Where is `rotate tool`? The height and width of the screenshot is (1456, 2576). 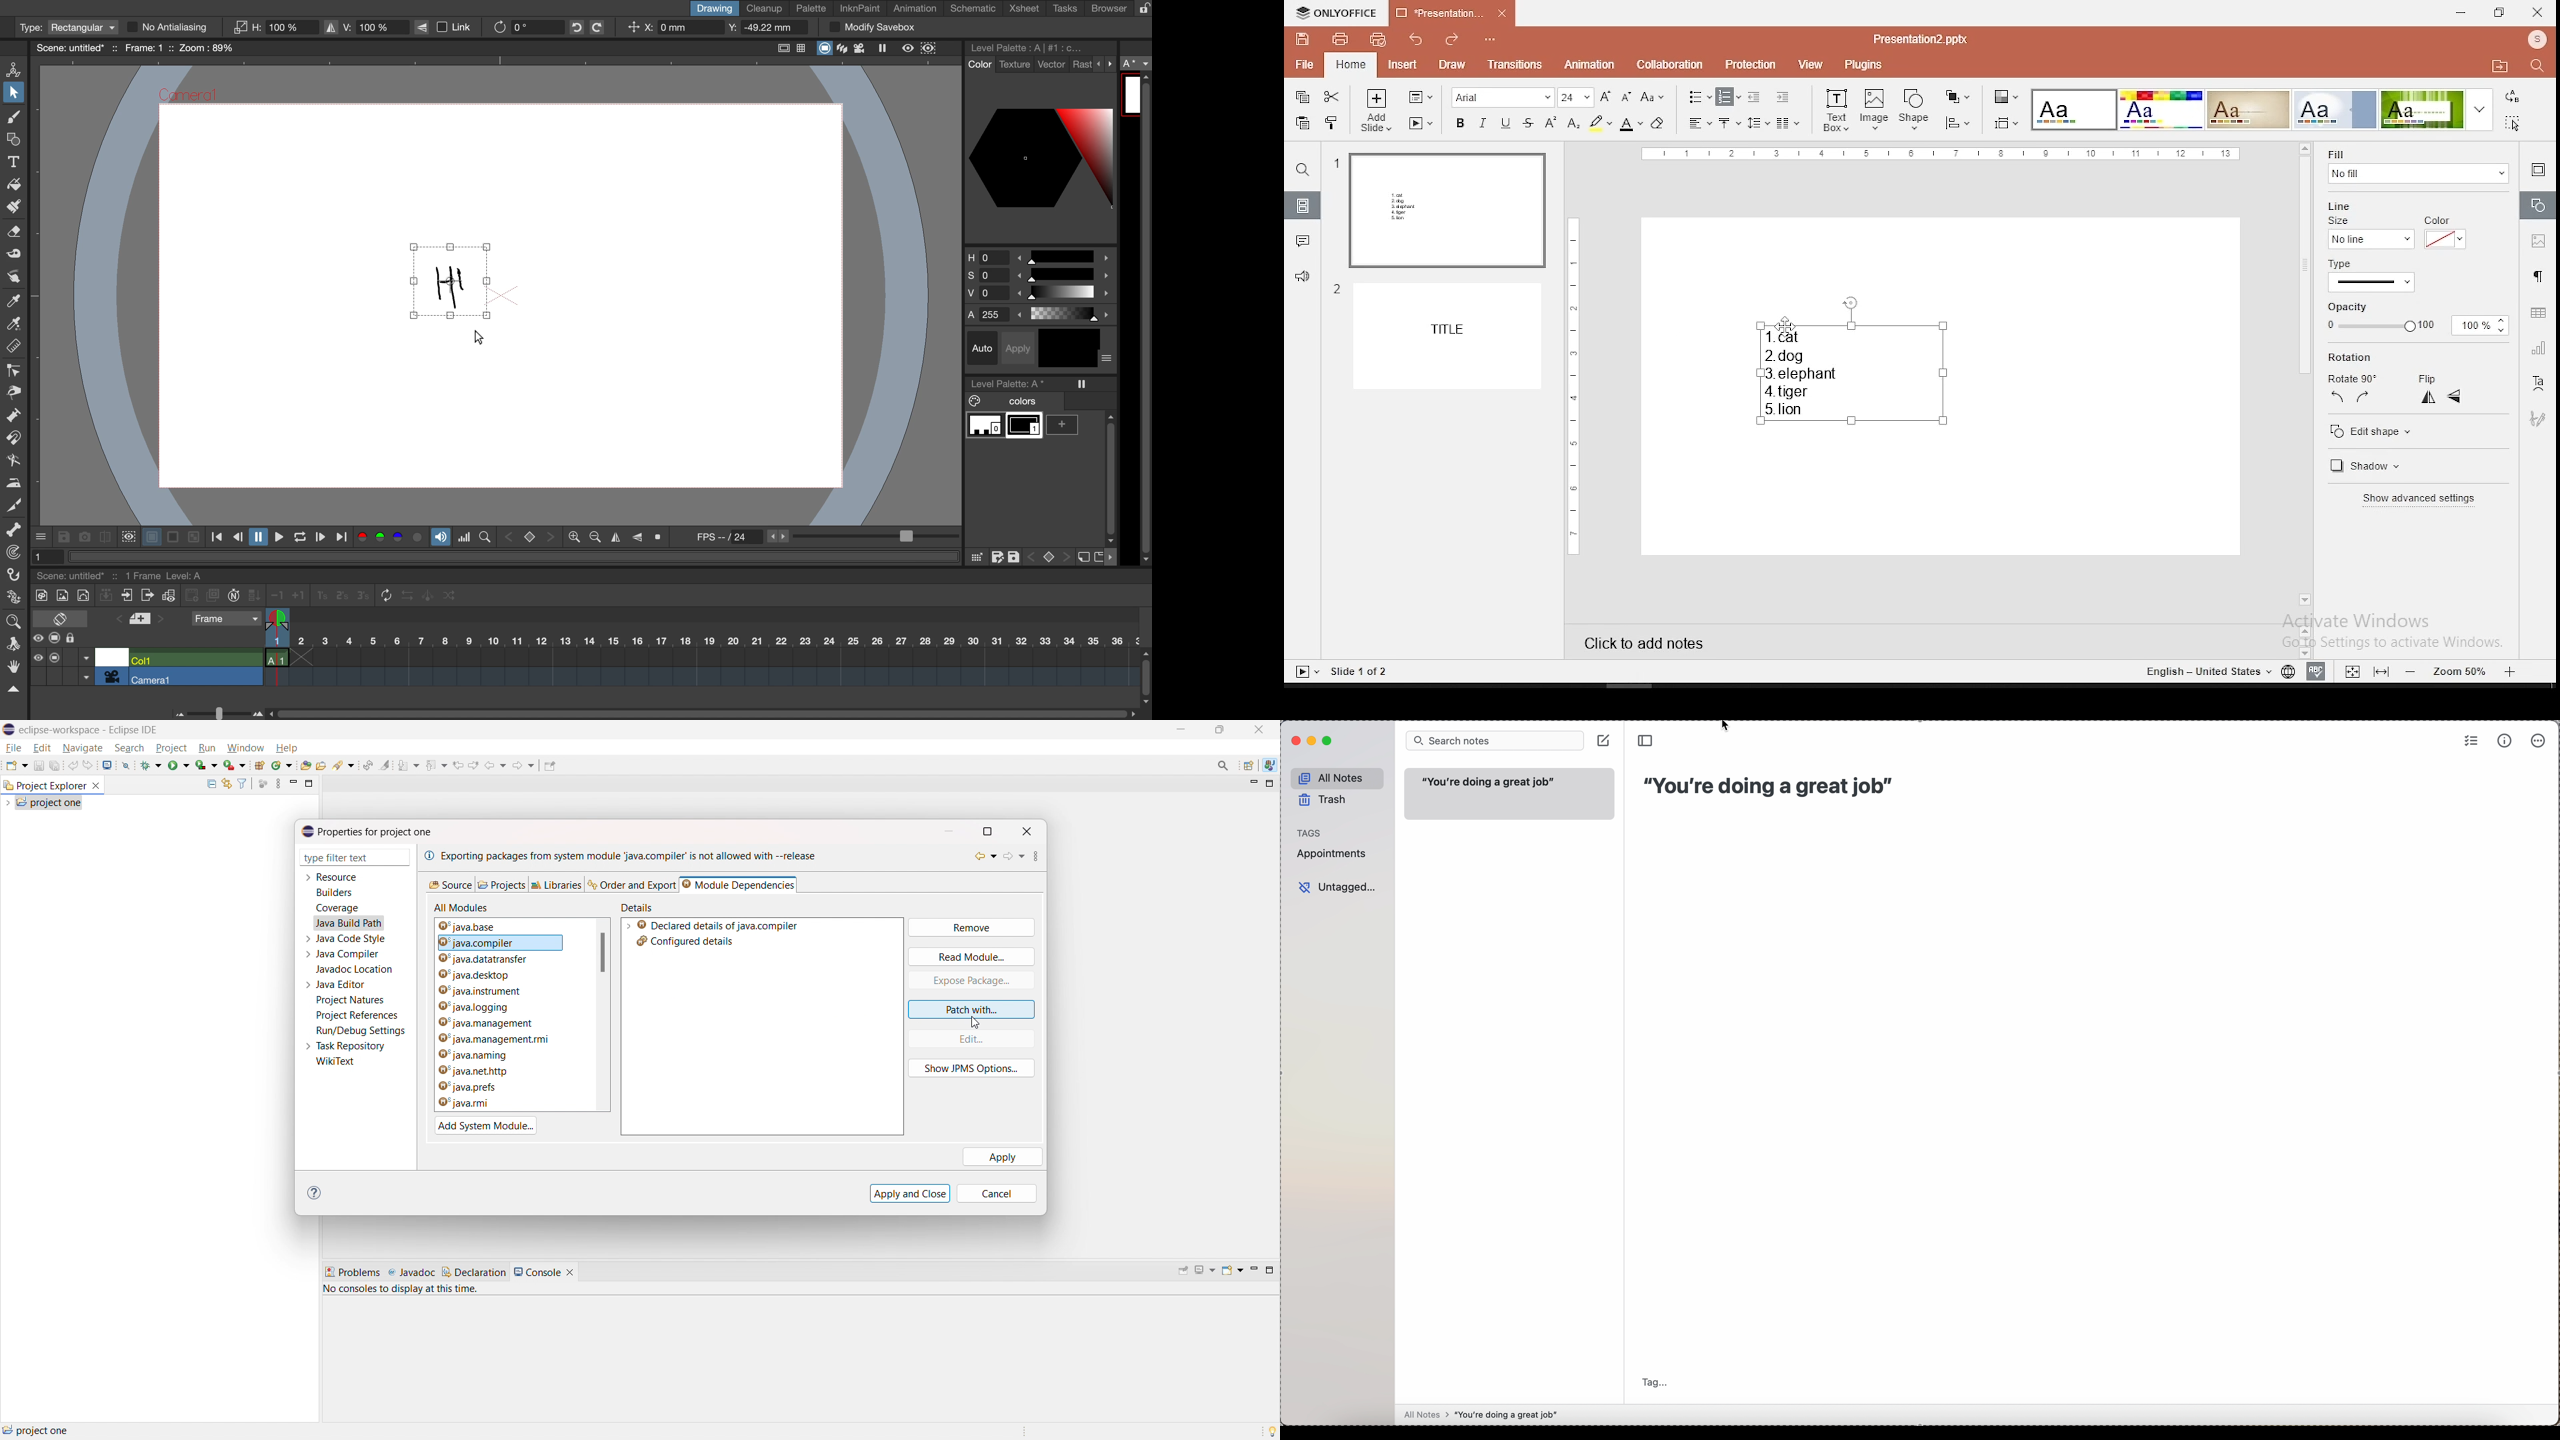
rotate tool is located at coordinates (10, 642).